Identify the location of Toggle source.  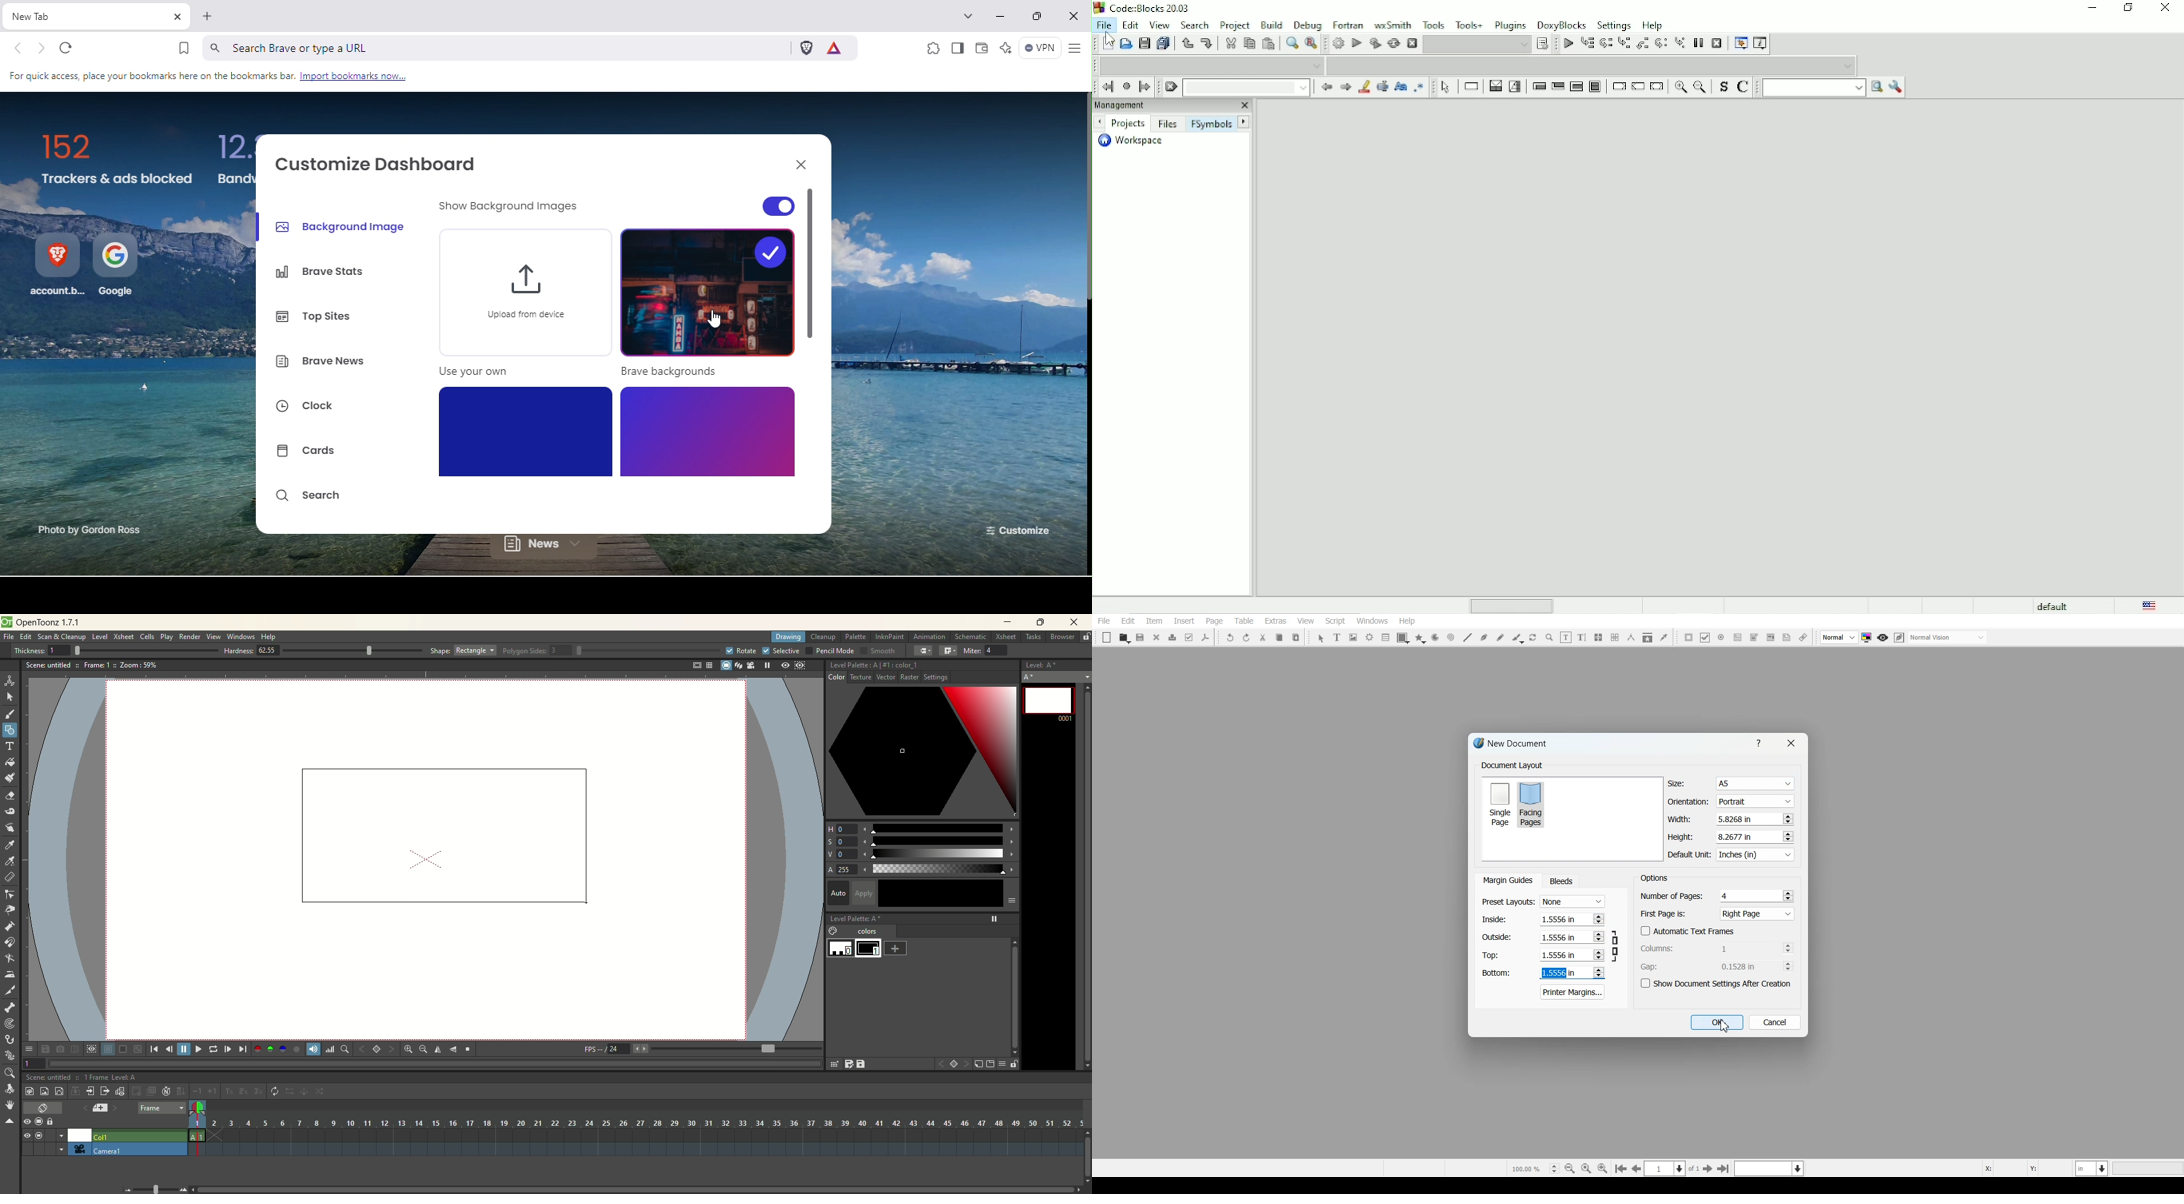
(1721, 87).